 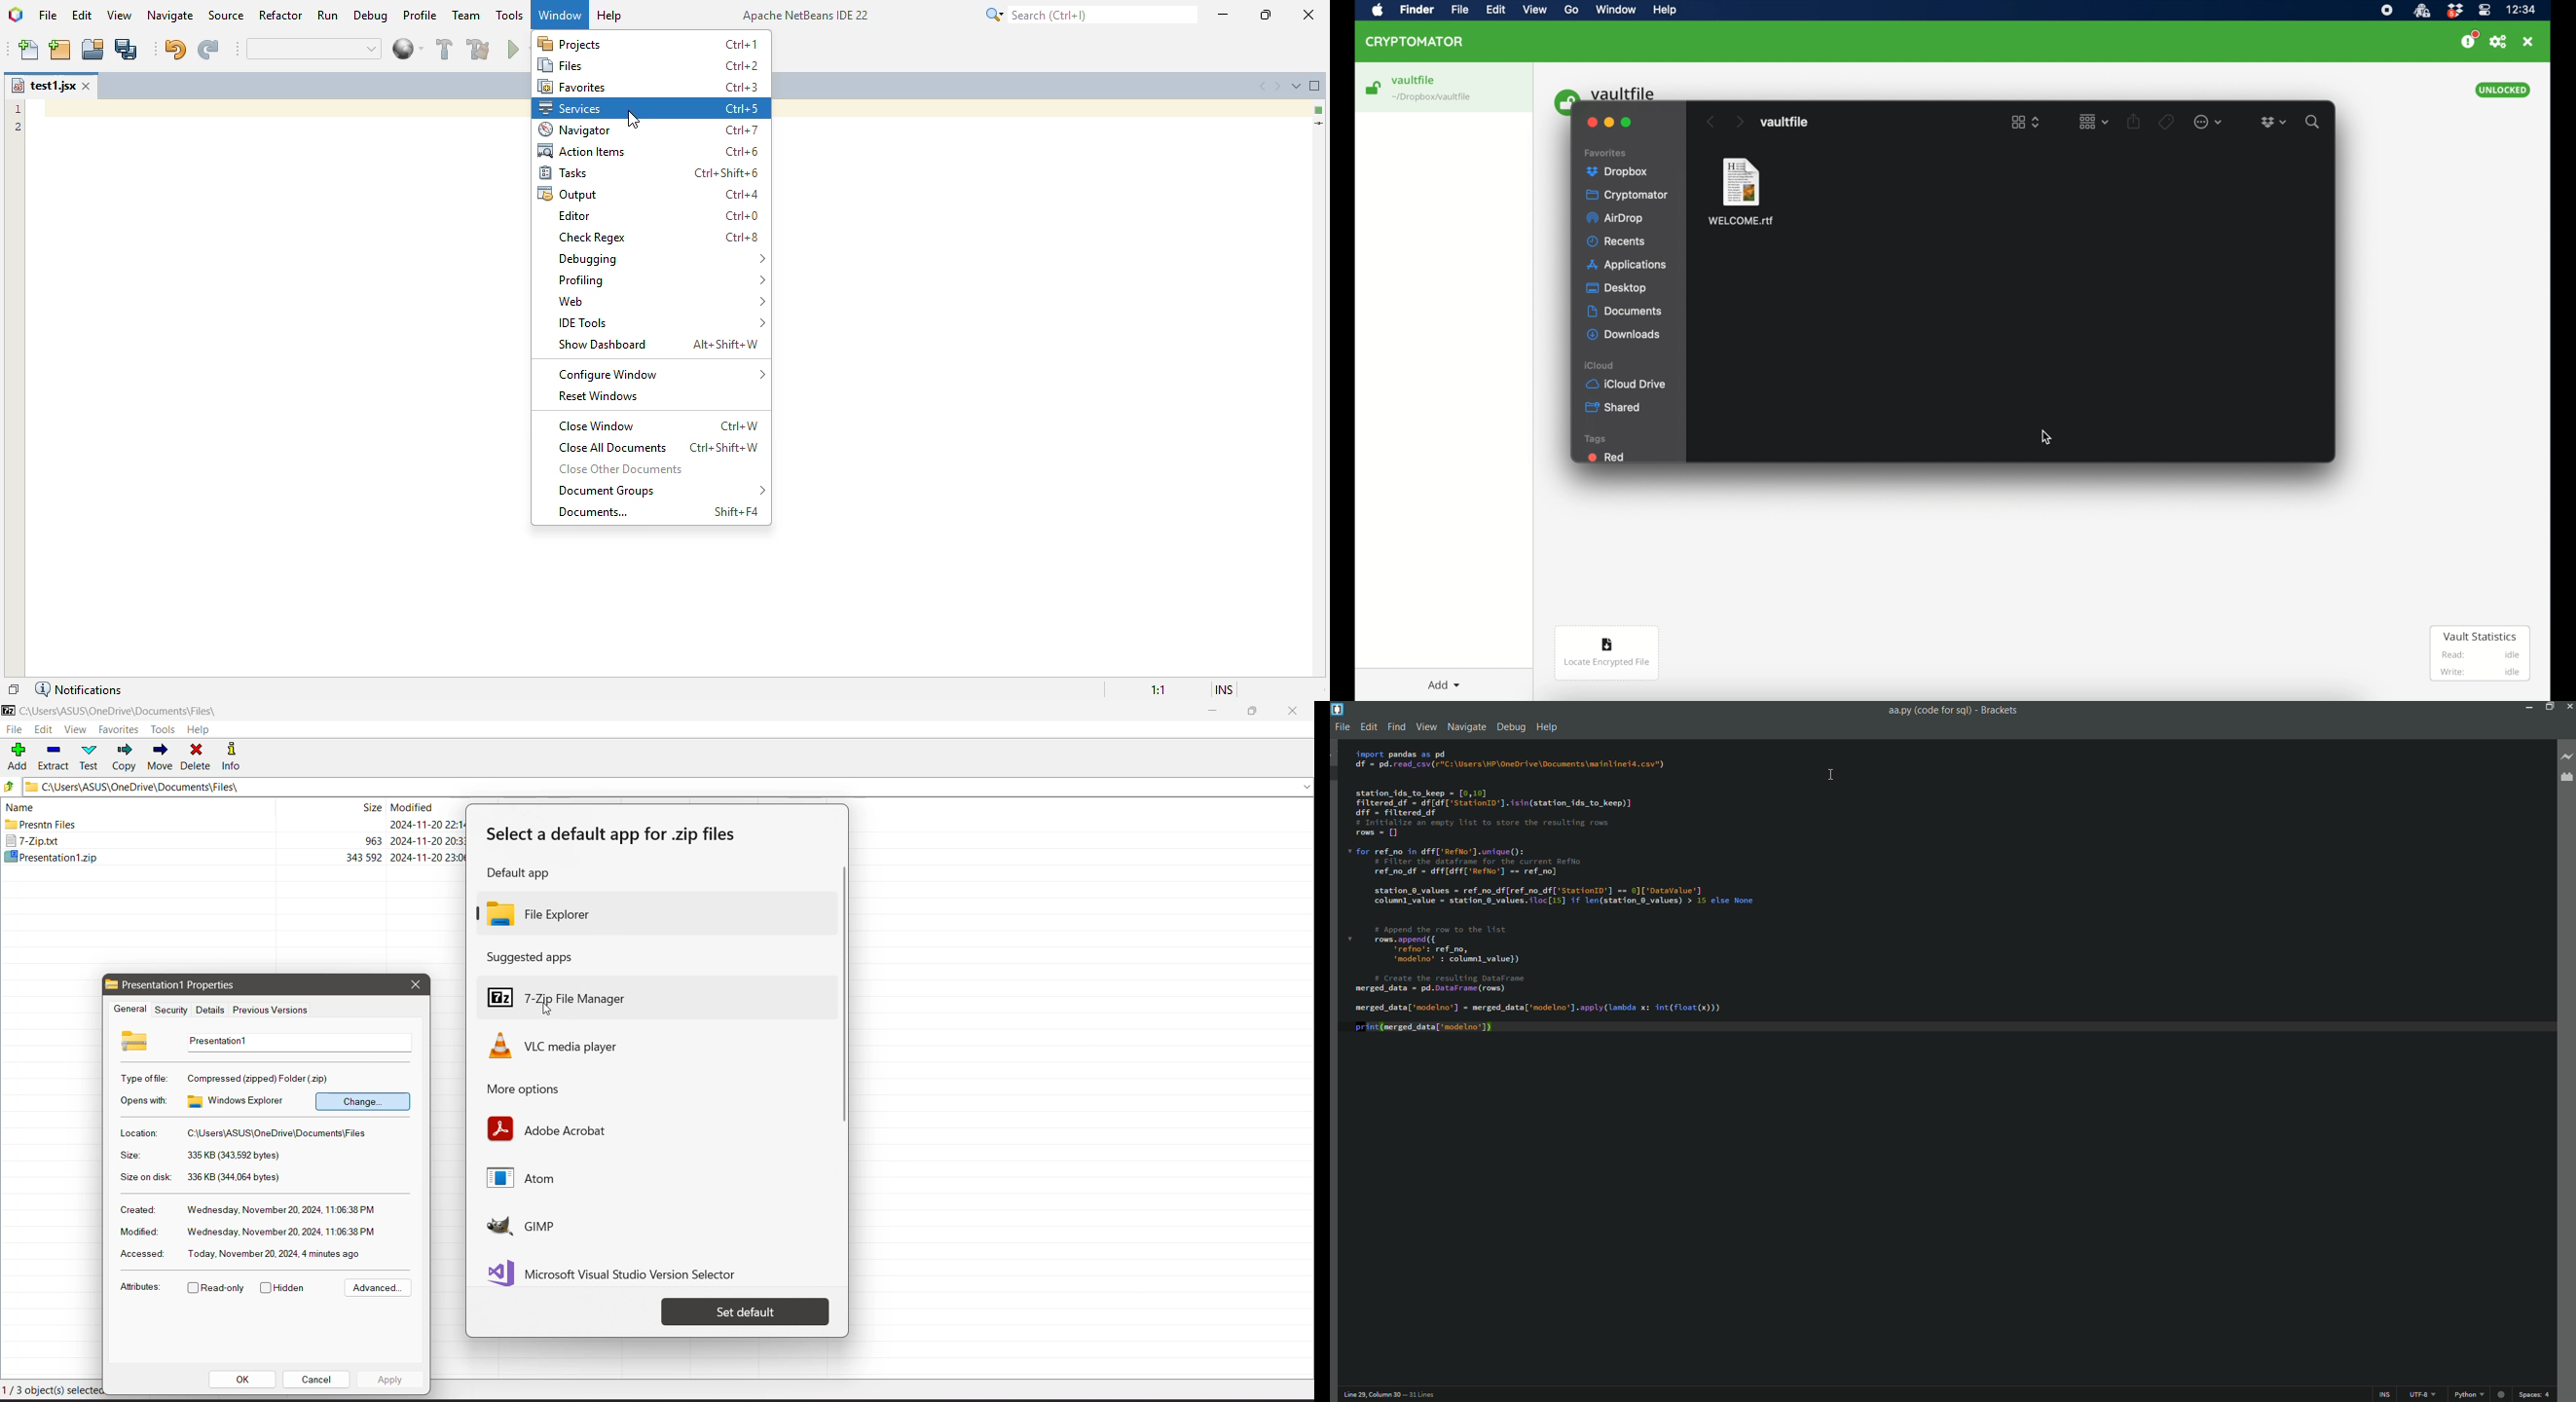 What do you see at coordinates (199, 730) in the screenshot?
I see `Help` at bounding box center [199, 730].